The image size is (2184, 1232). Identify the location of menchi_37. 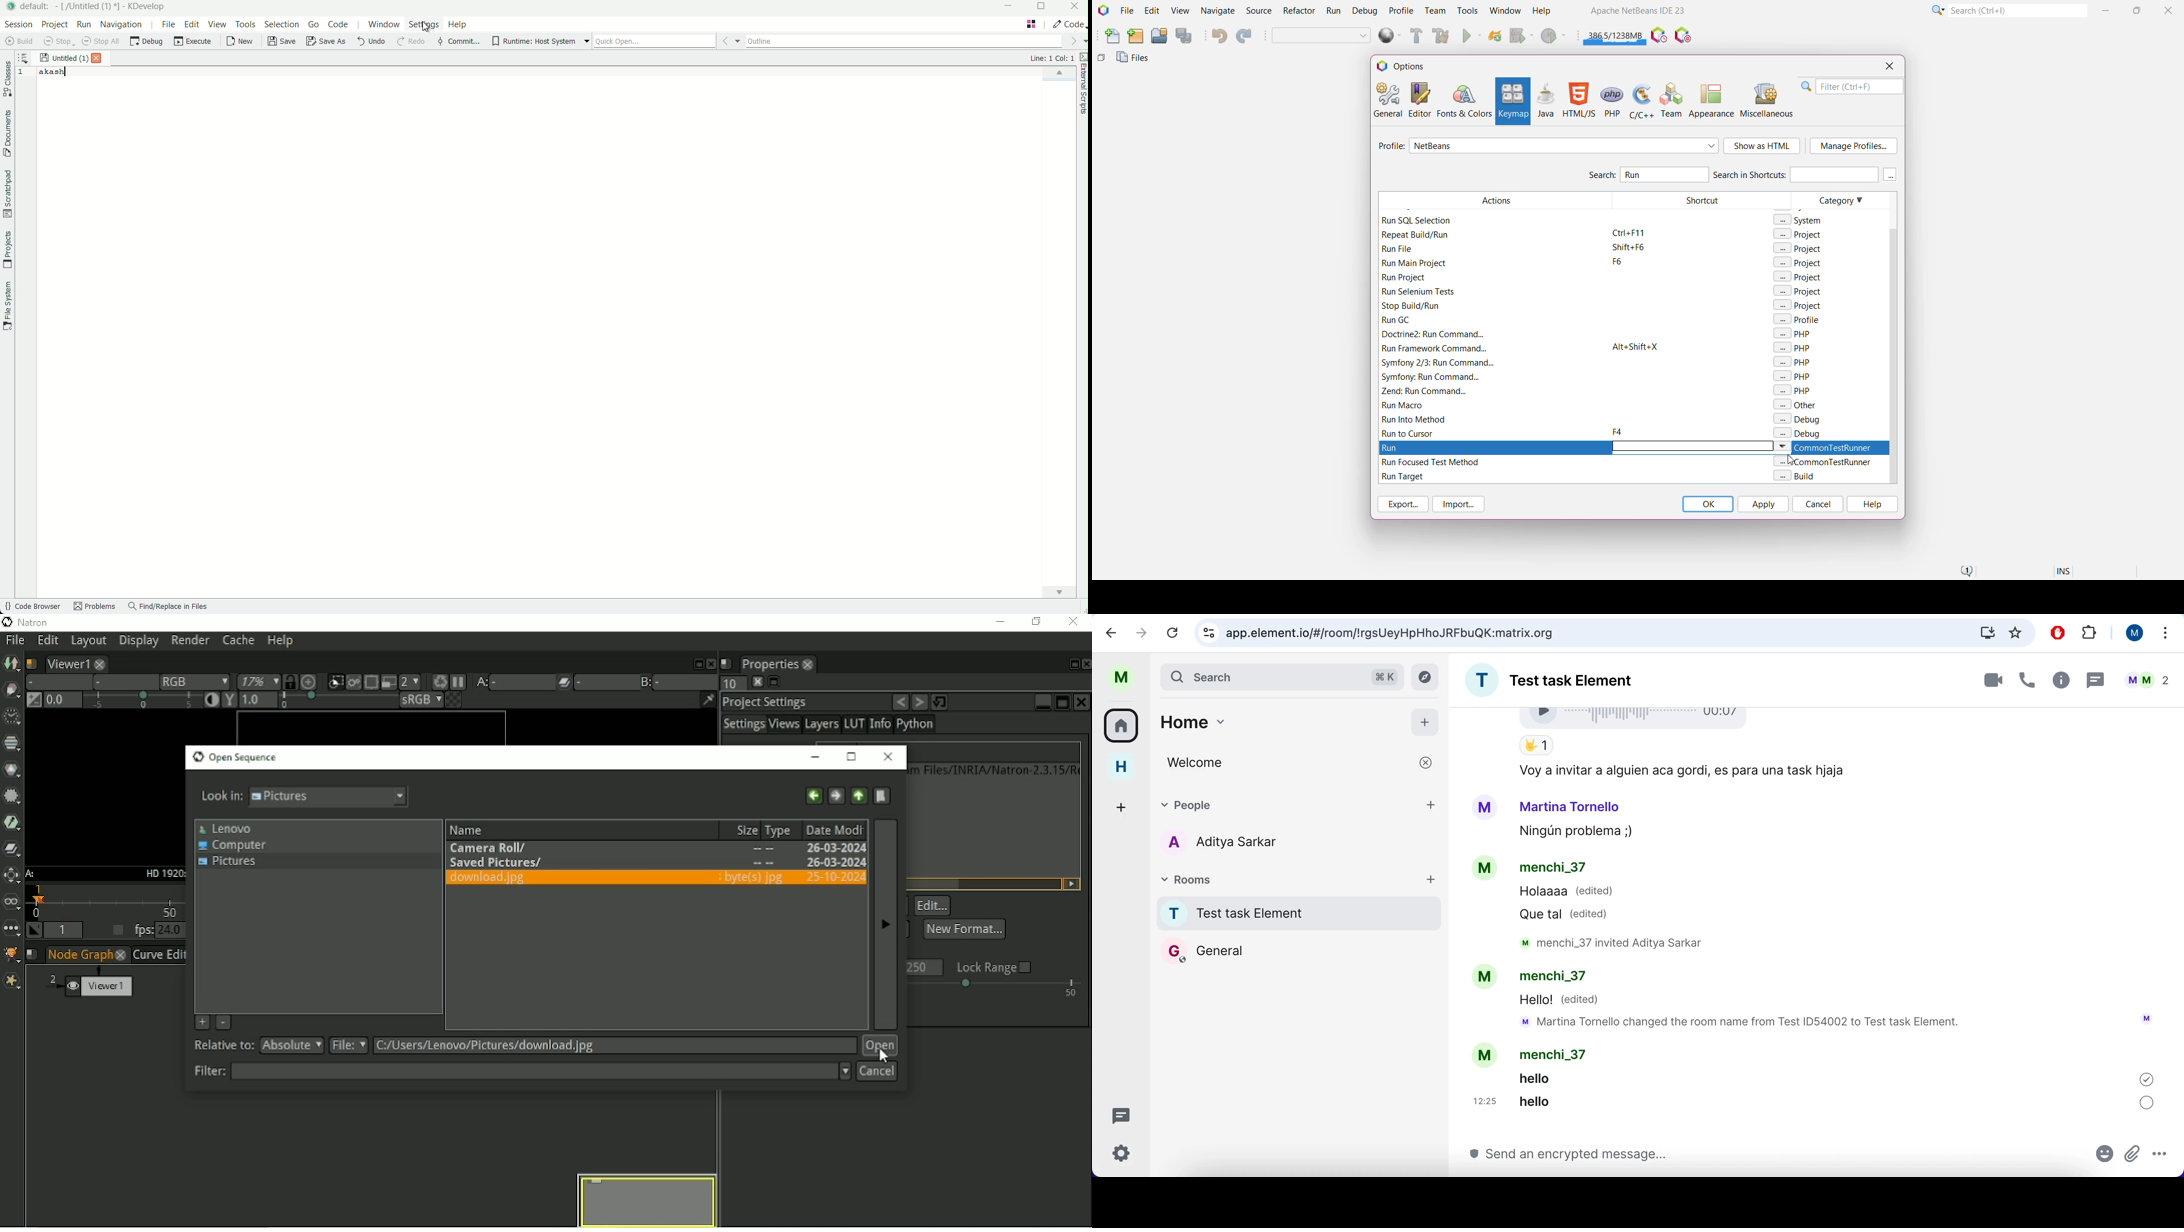
(1561, 974).